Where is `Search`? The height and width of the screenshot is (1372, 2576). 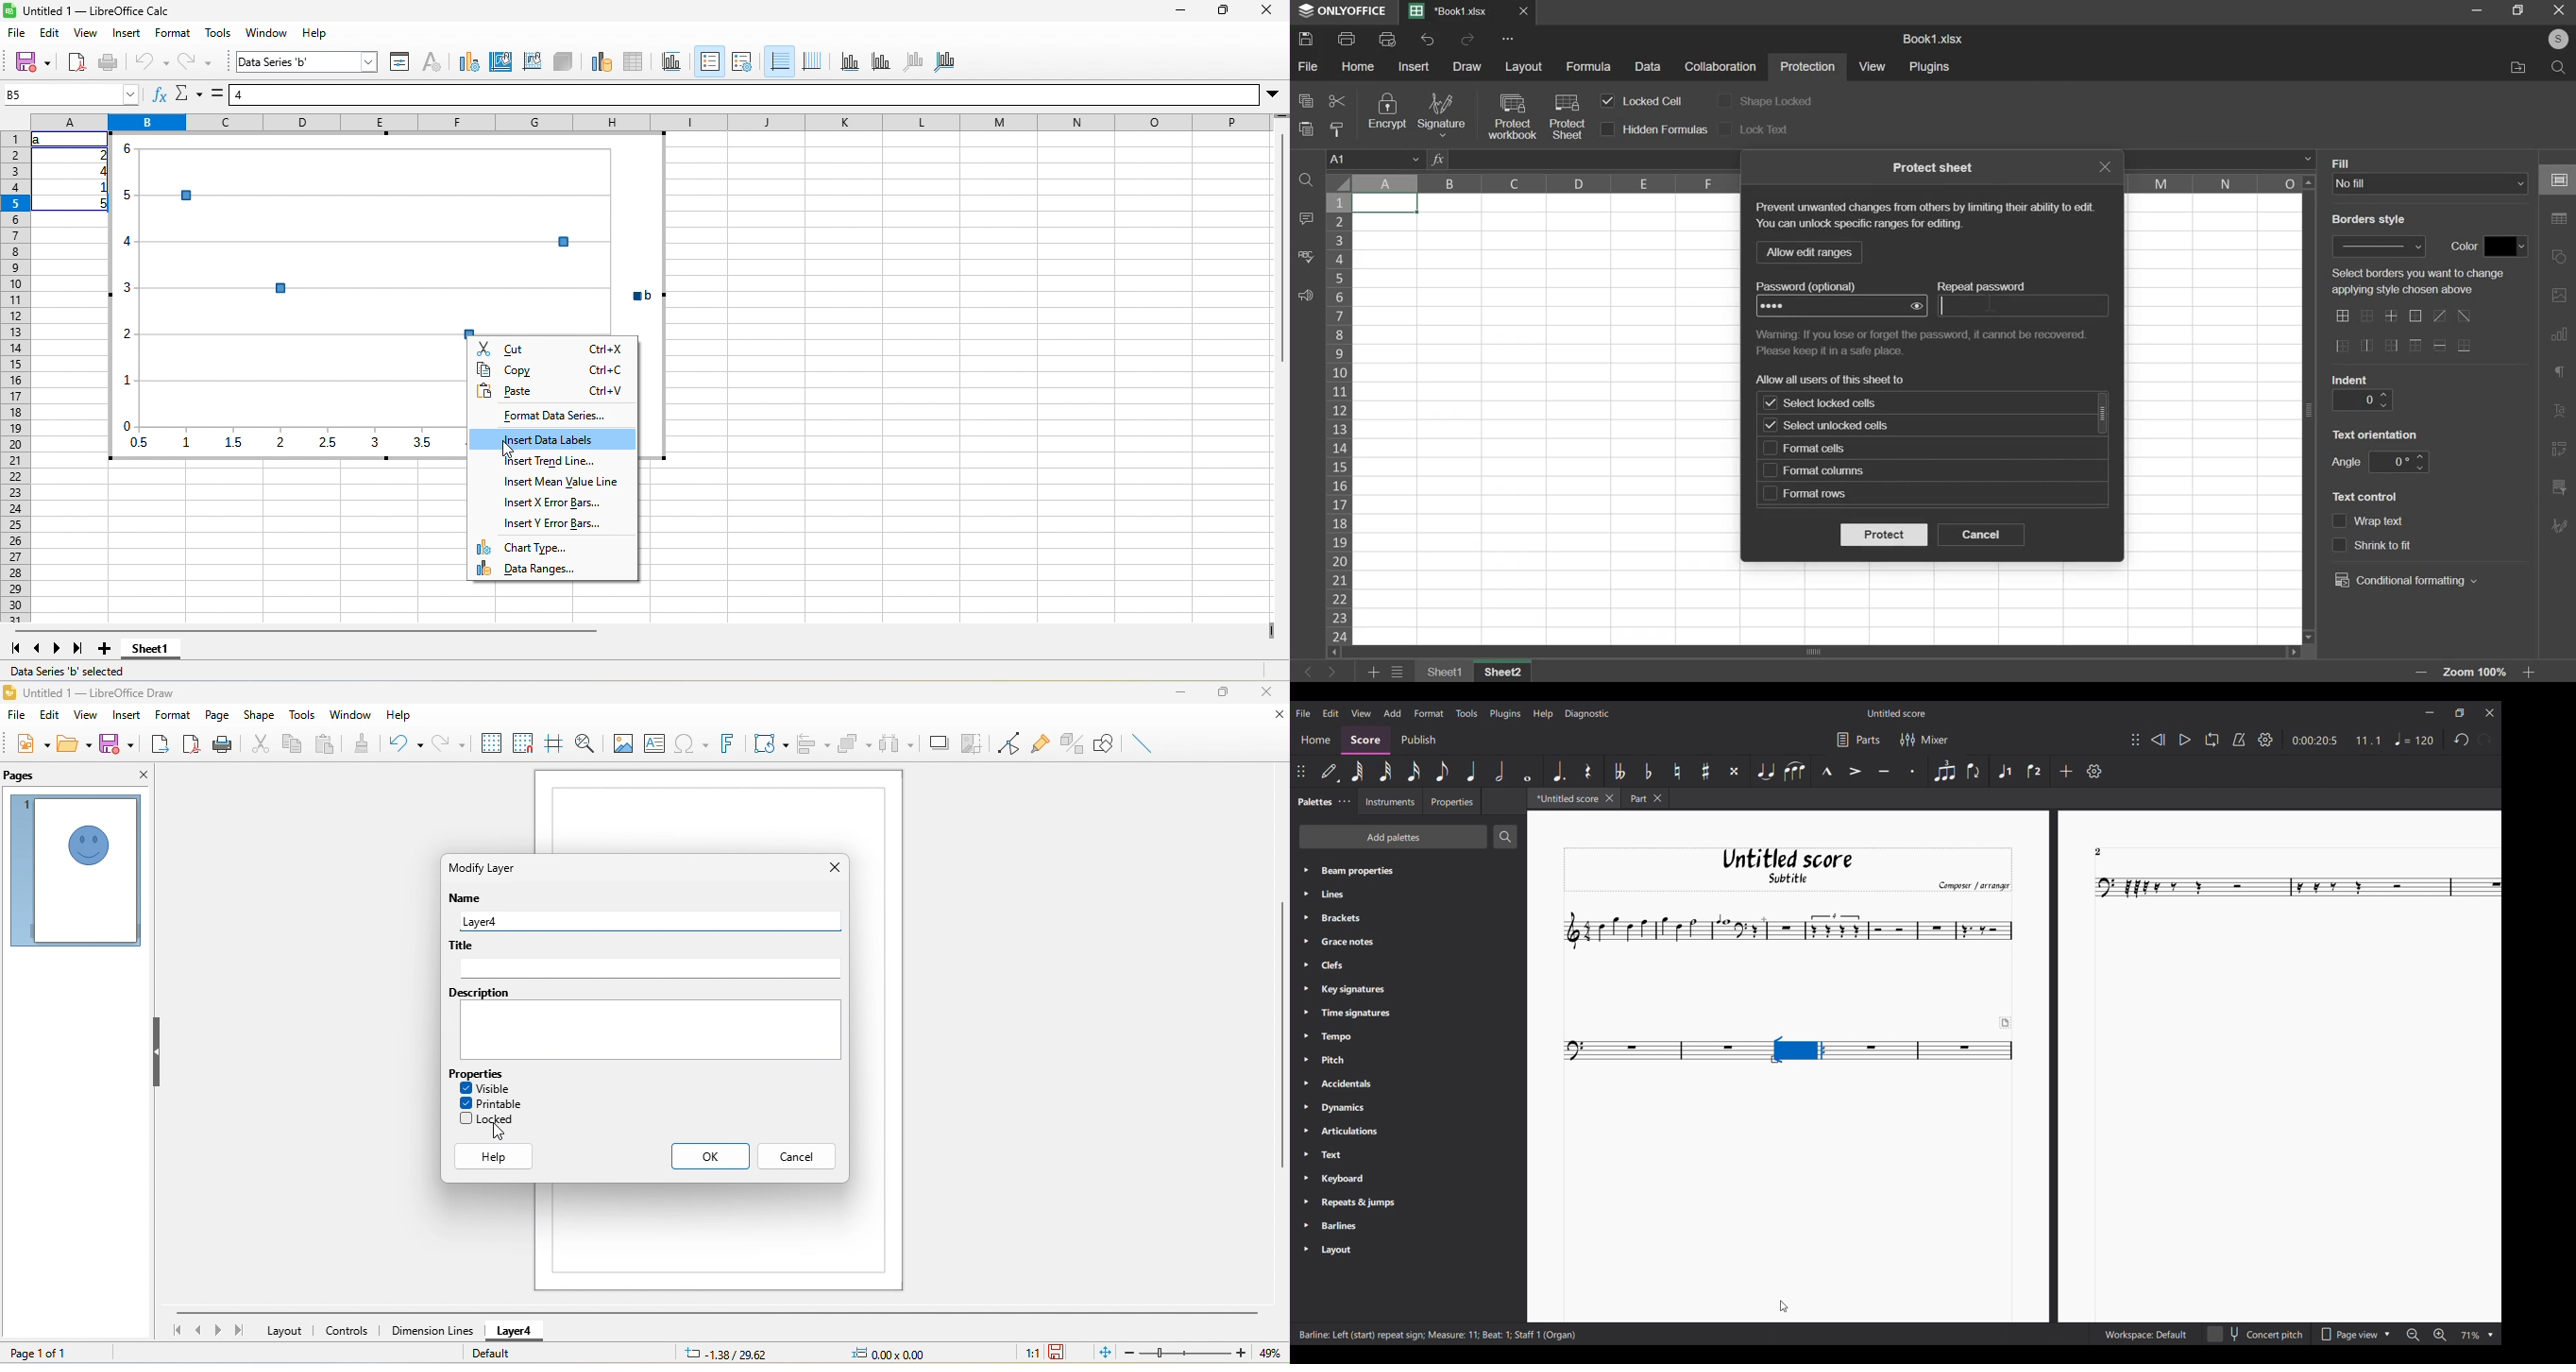
Search is located at coordinates (2560, 68).